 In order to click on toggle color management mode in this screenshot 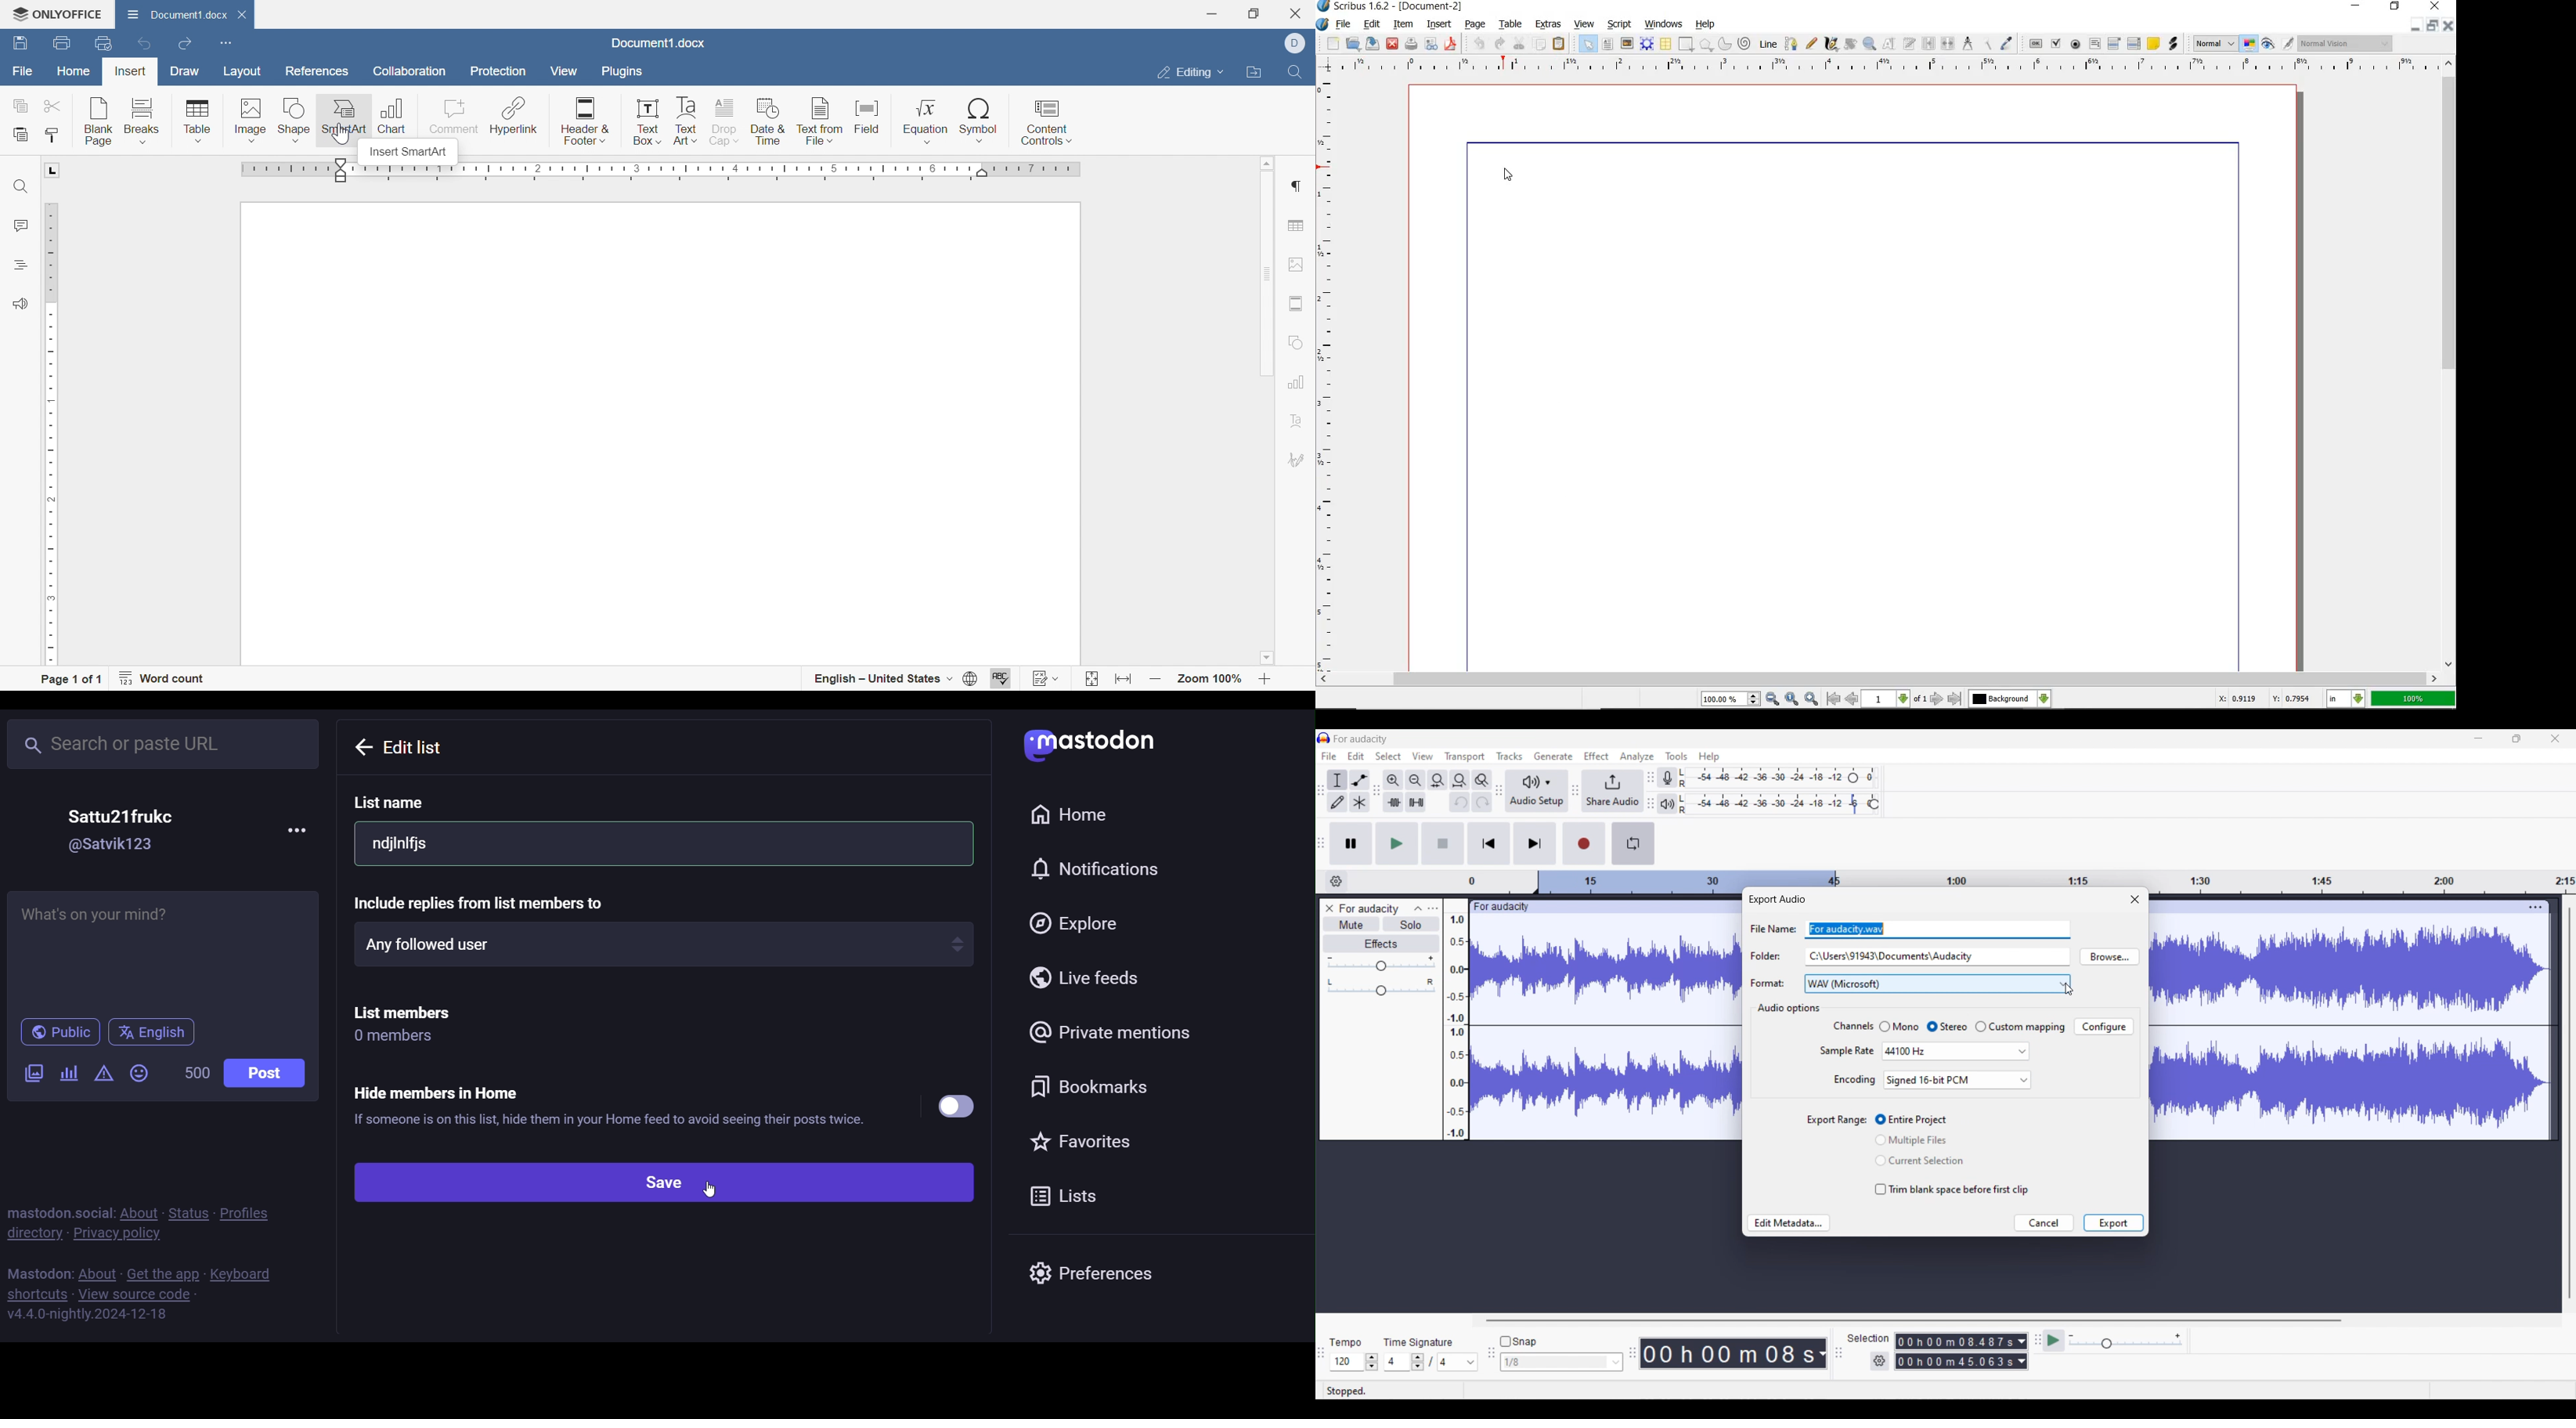, I will do `click(2248, 43)`.